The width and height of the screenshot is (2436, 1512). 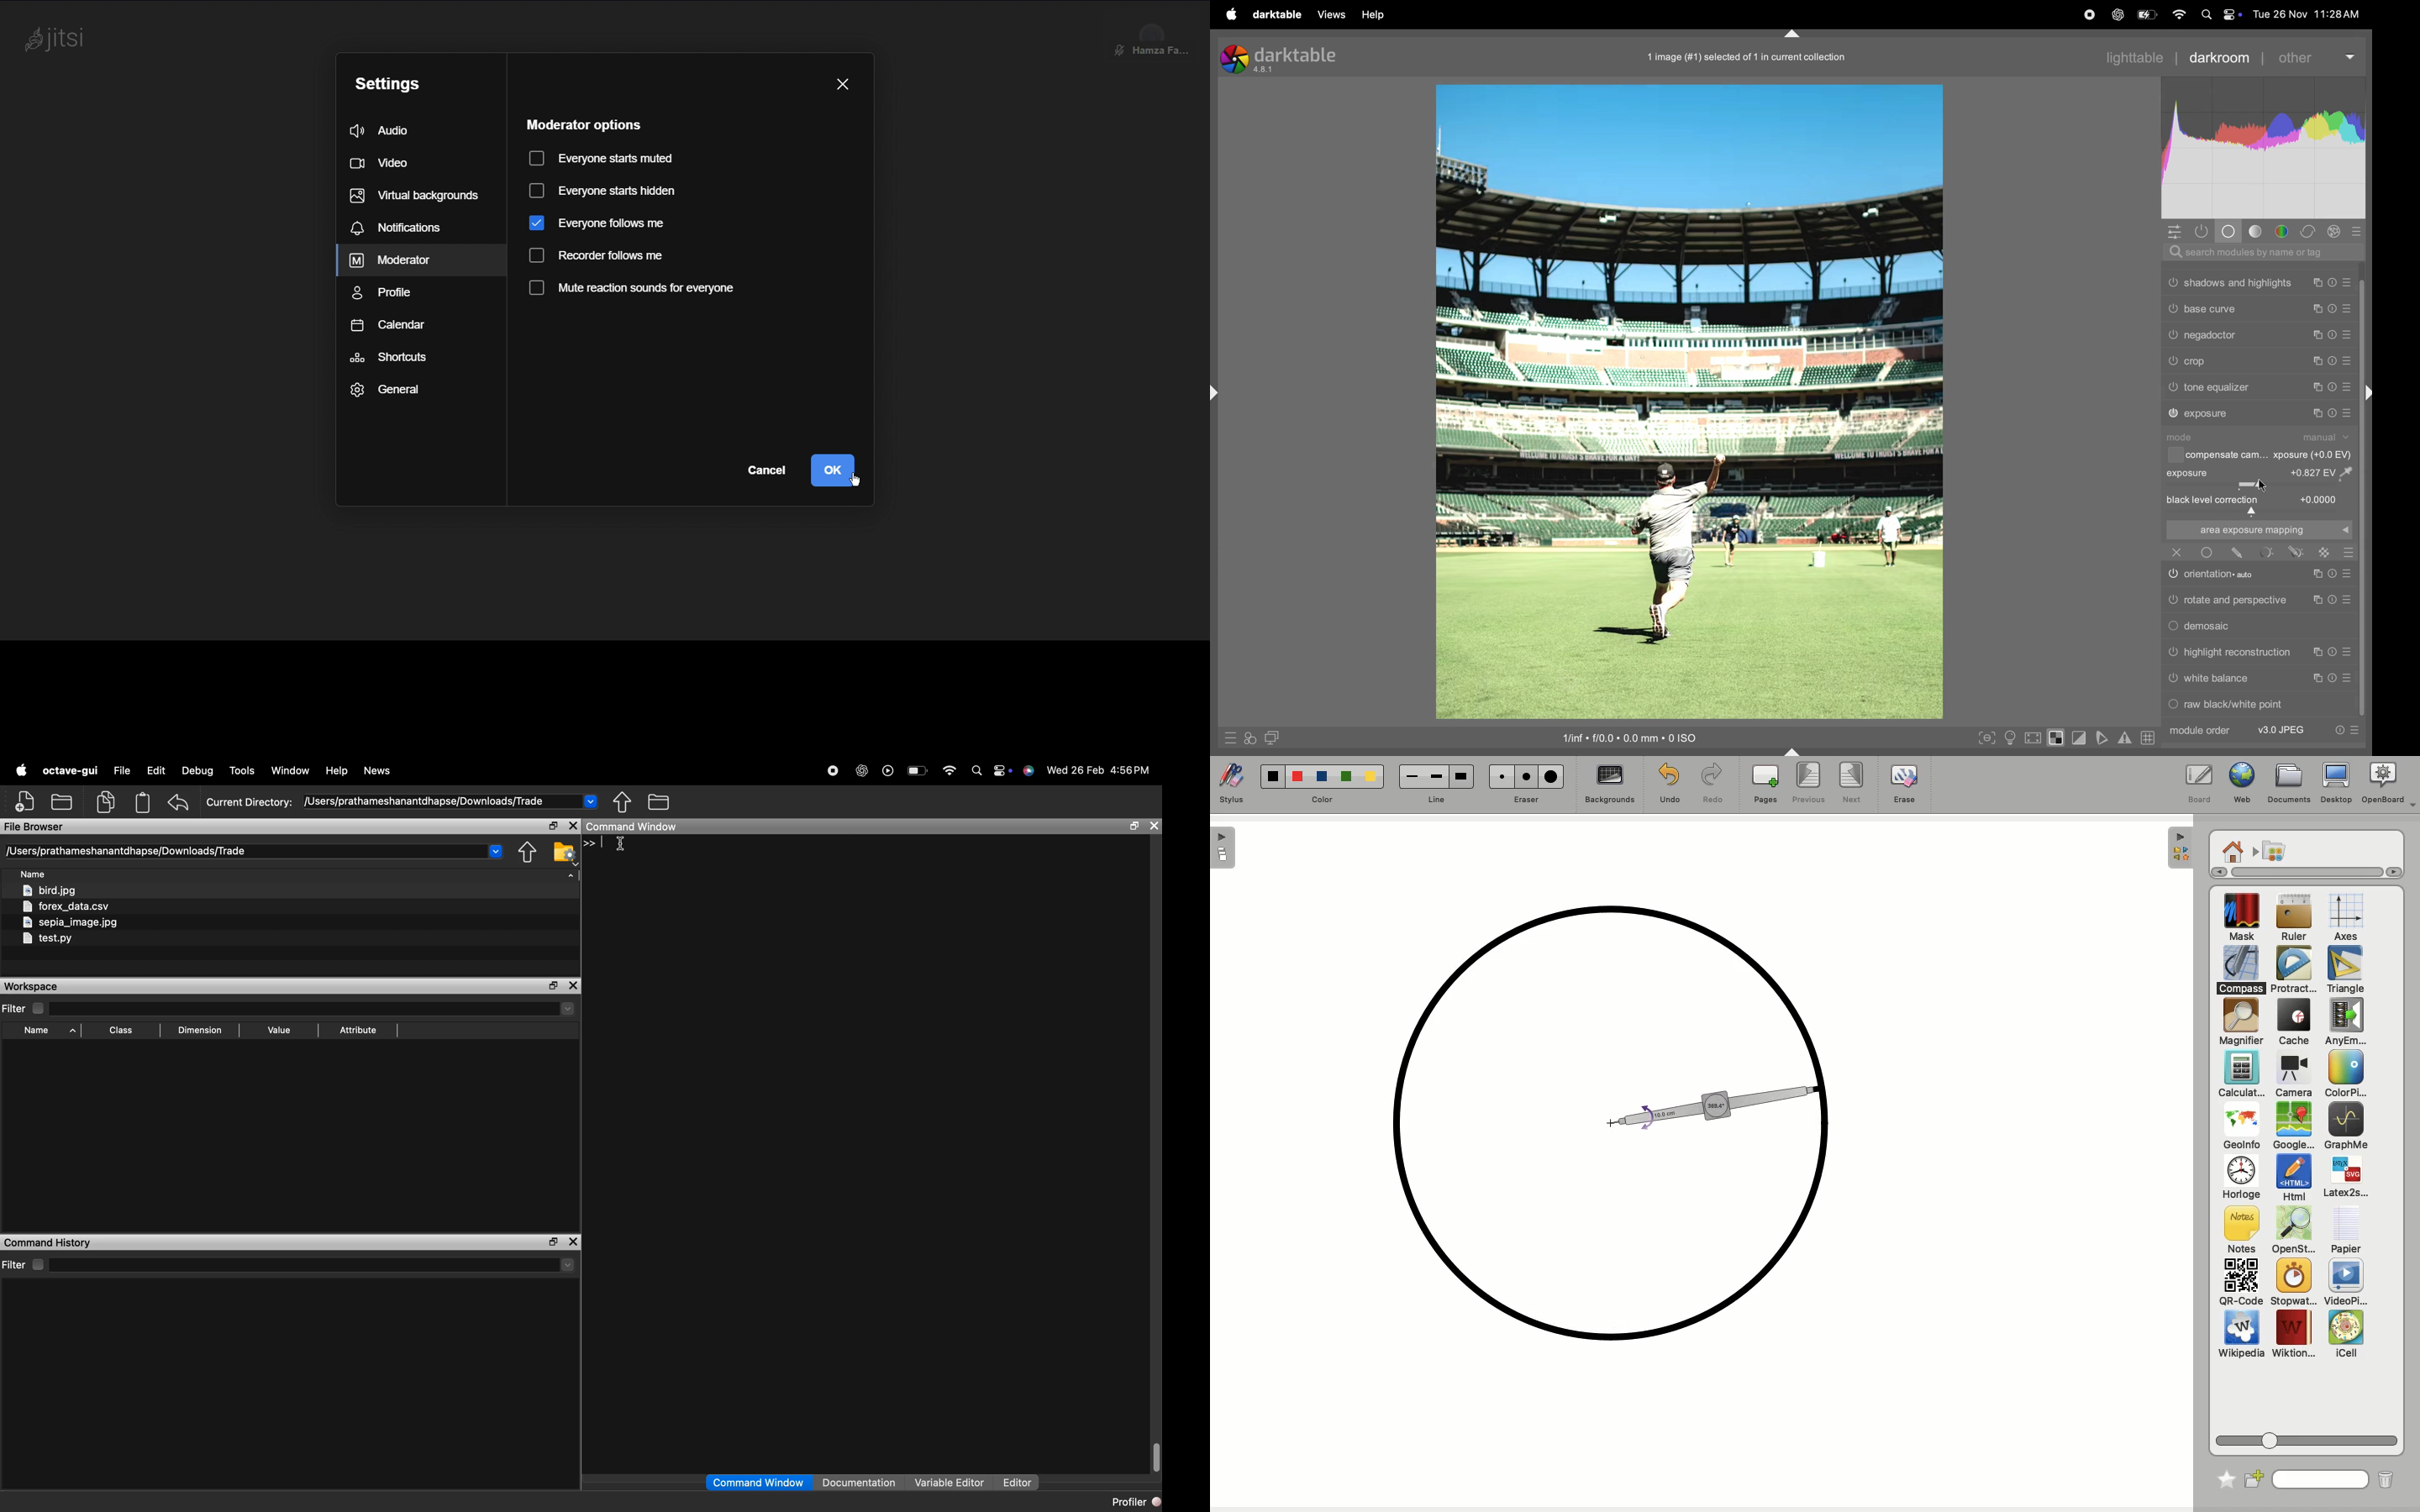 What do you see at coordinates (2271, 456) in the screenshot?
I see `compensate cam... xposure (+0.0 EV)` at bounding box center [2271, 456].